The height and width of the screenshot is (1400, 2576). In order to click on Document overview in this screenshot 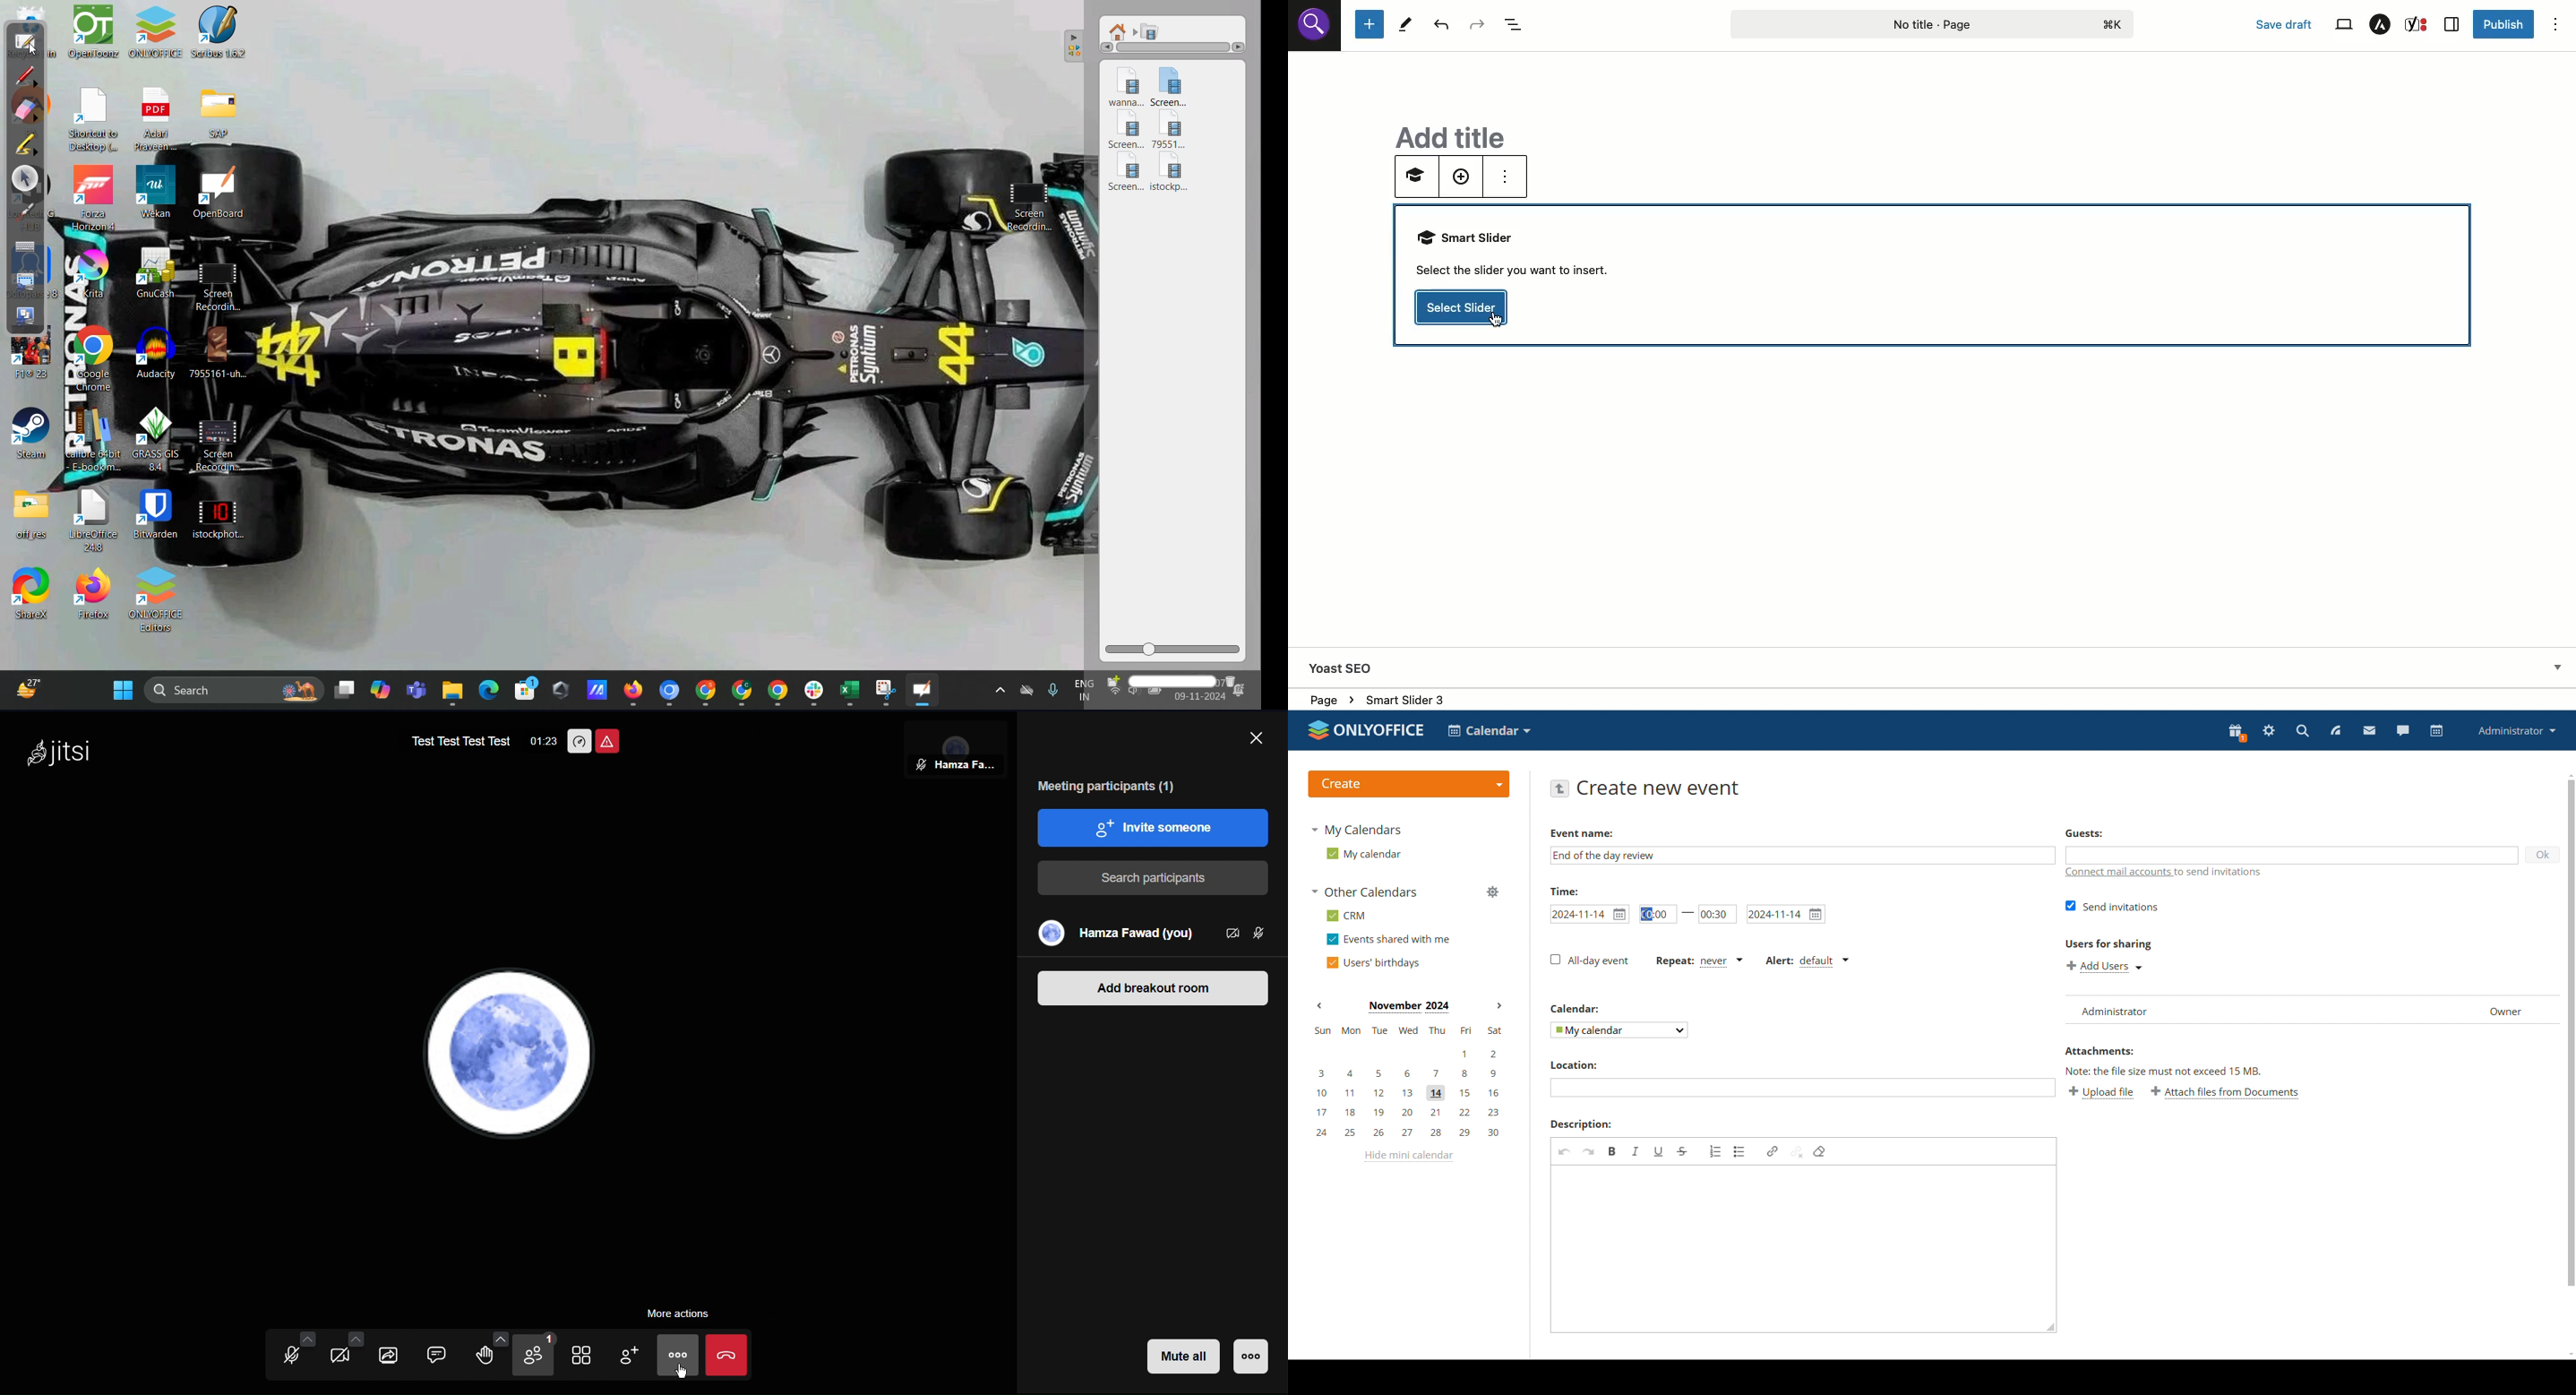, I will do `click(1514, 25)`.